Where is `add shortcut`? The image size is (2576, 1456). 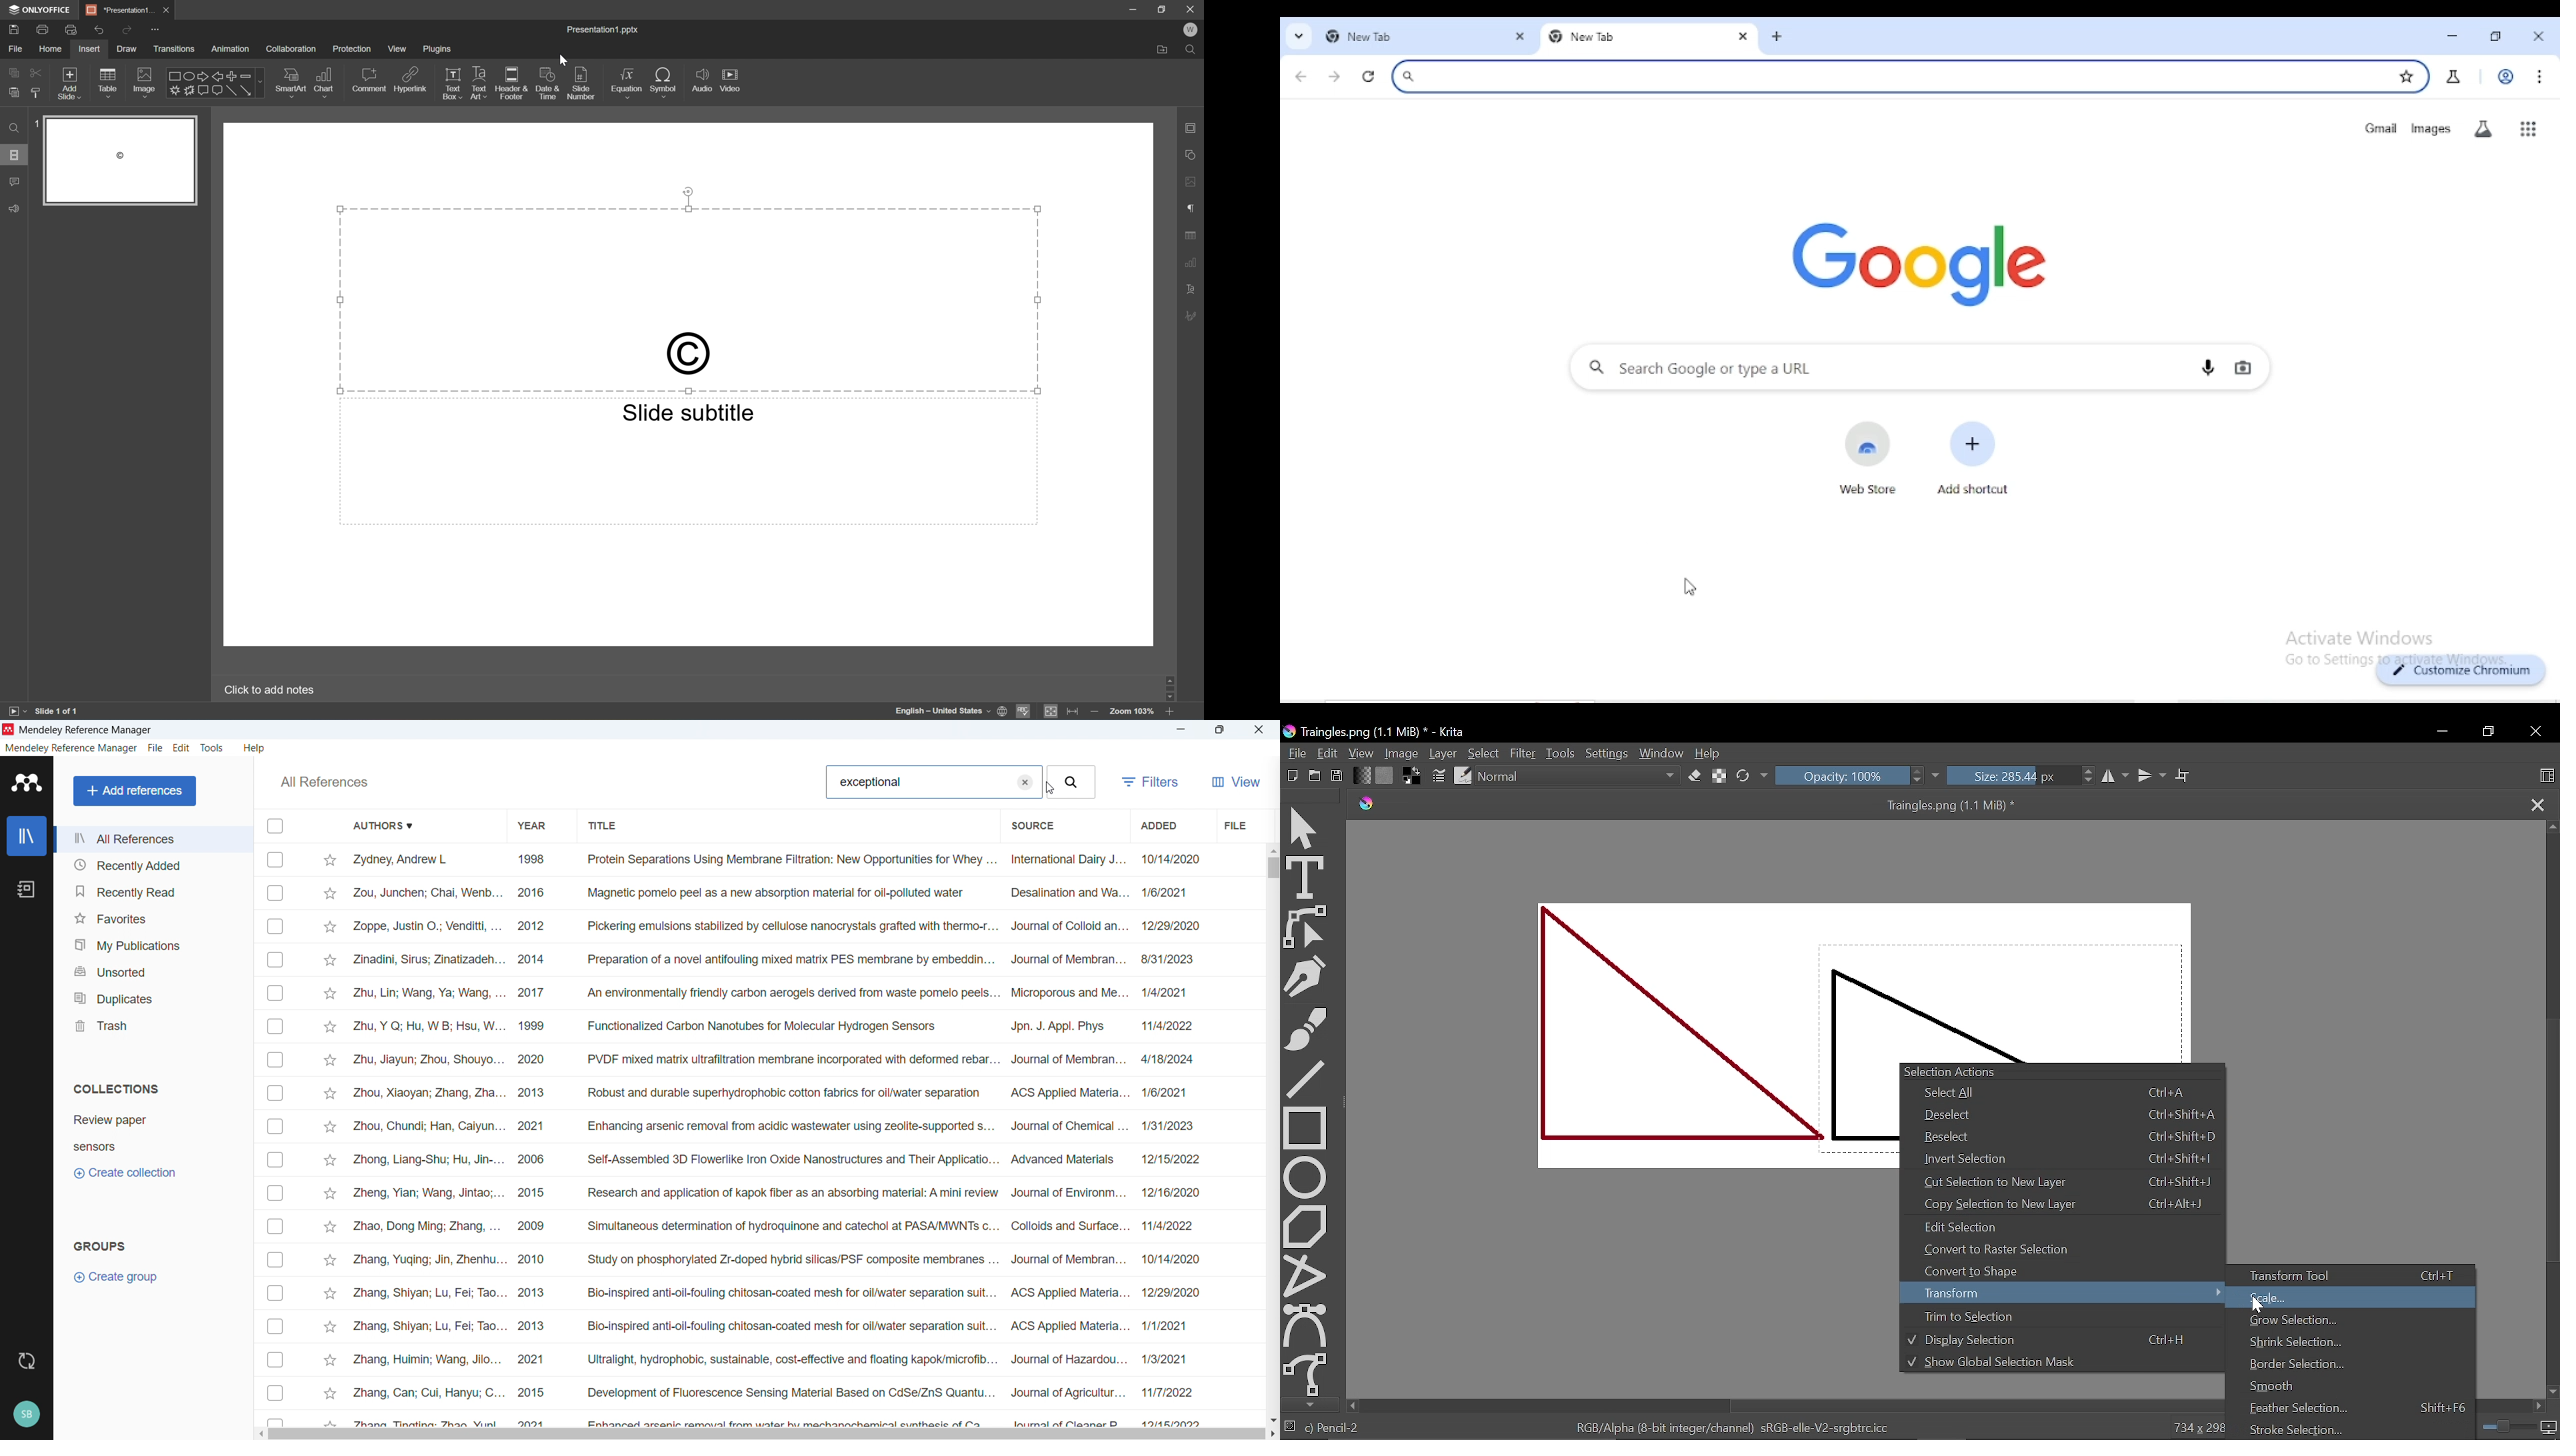 add shortcut is located at coordinates (1973, 457).